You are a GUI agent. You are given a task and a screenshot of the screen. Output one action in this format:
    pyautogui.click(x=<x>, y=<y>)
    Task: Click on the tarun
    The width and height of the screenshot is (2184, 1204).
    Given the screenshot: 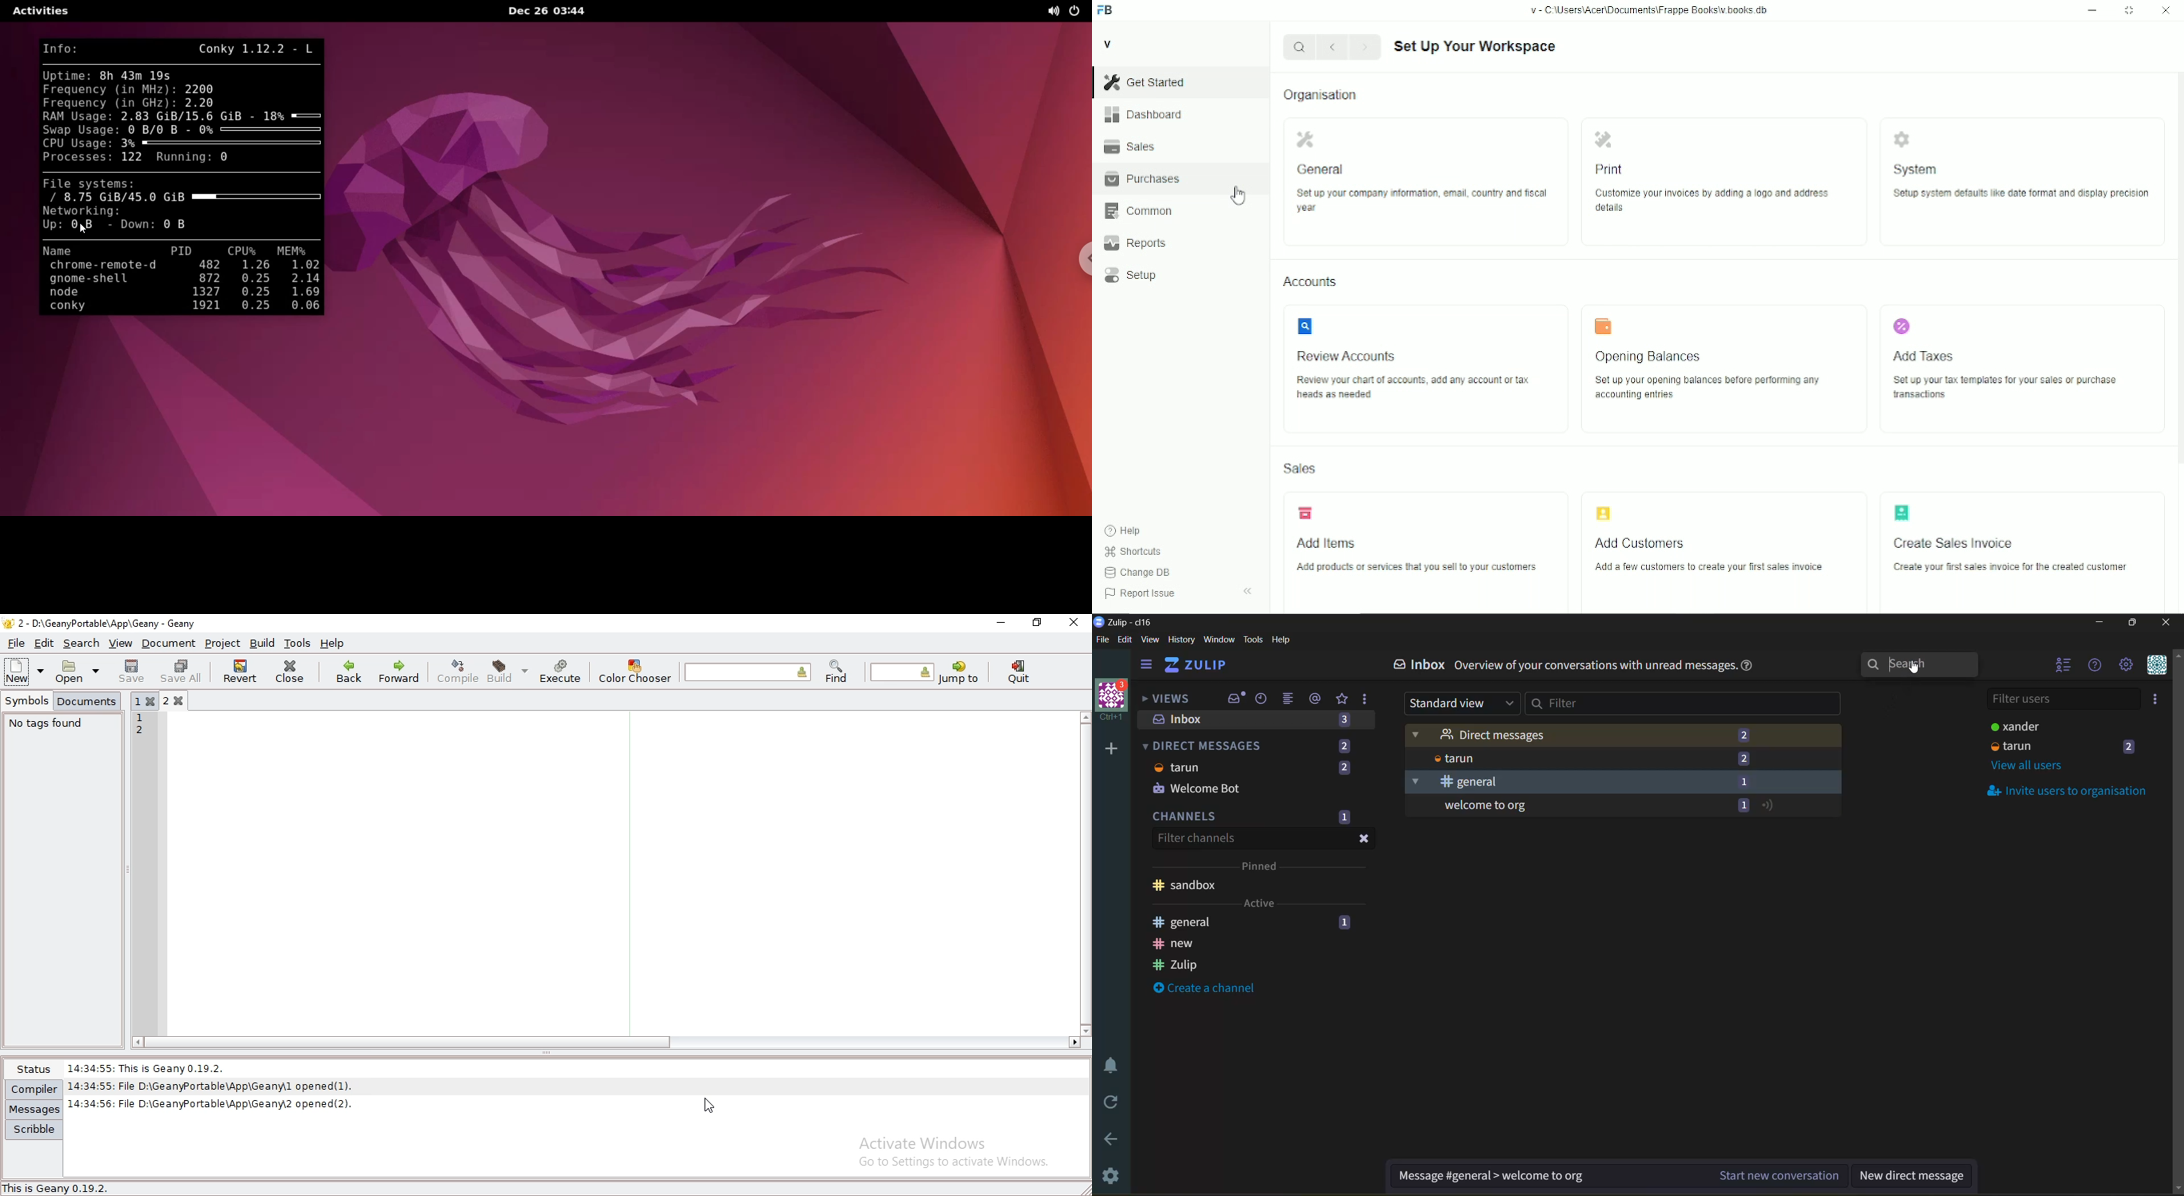 What is the action you would take?
    pyautogui.click(x=1452, y=758)
    